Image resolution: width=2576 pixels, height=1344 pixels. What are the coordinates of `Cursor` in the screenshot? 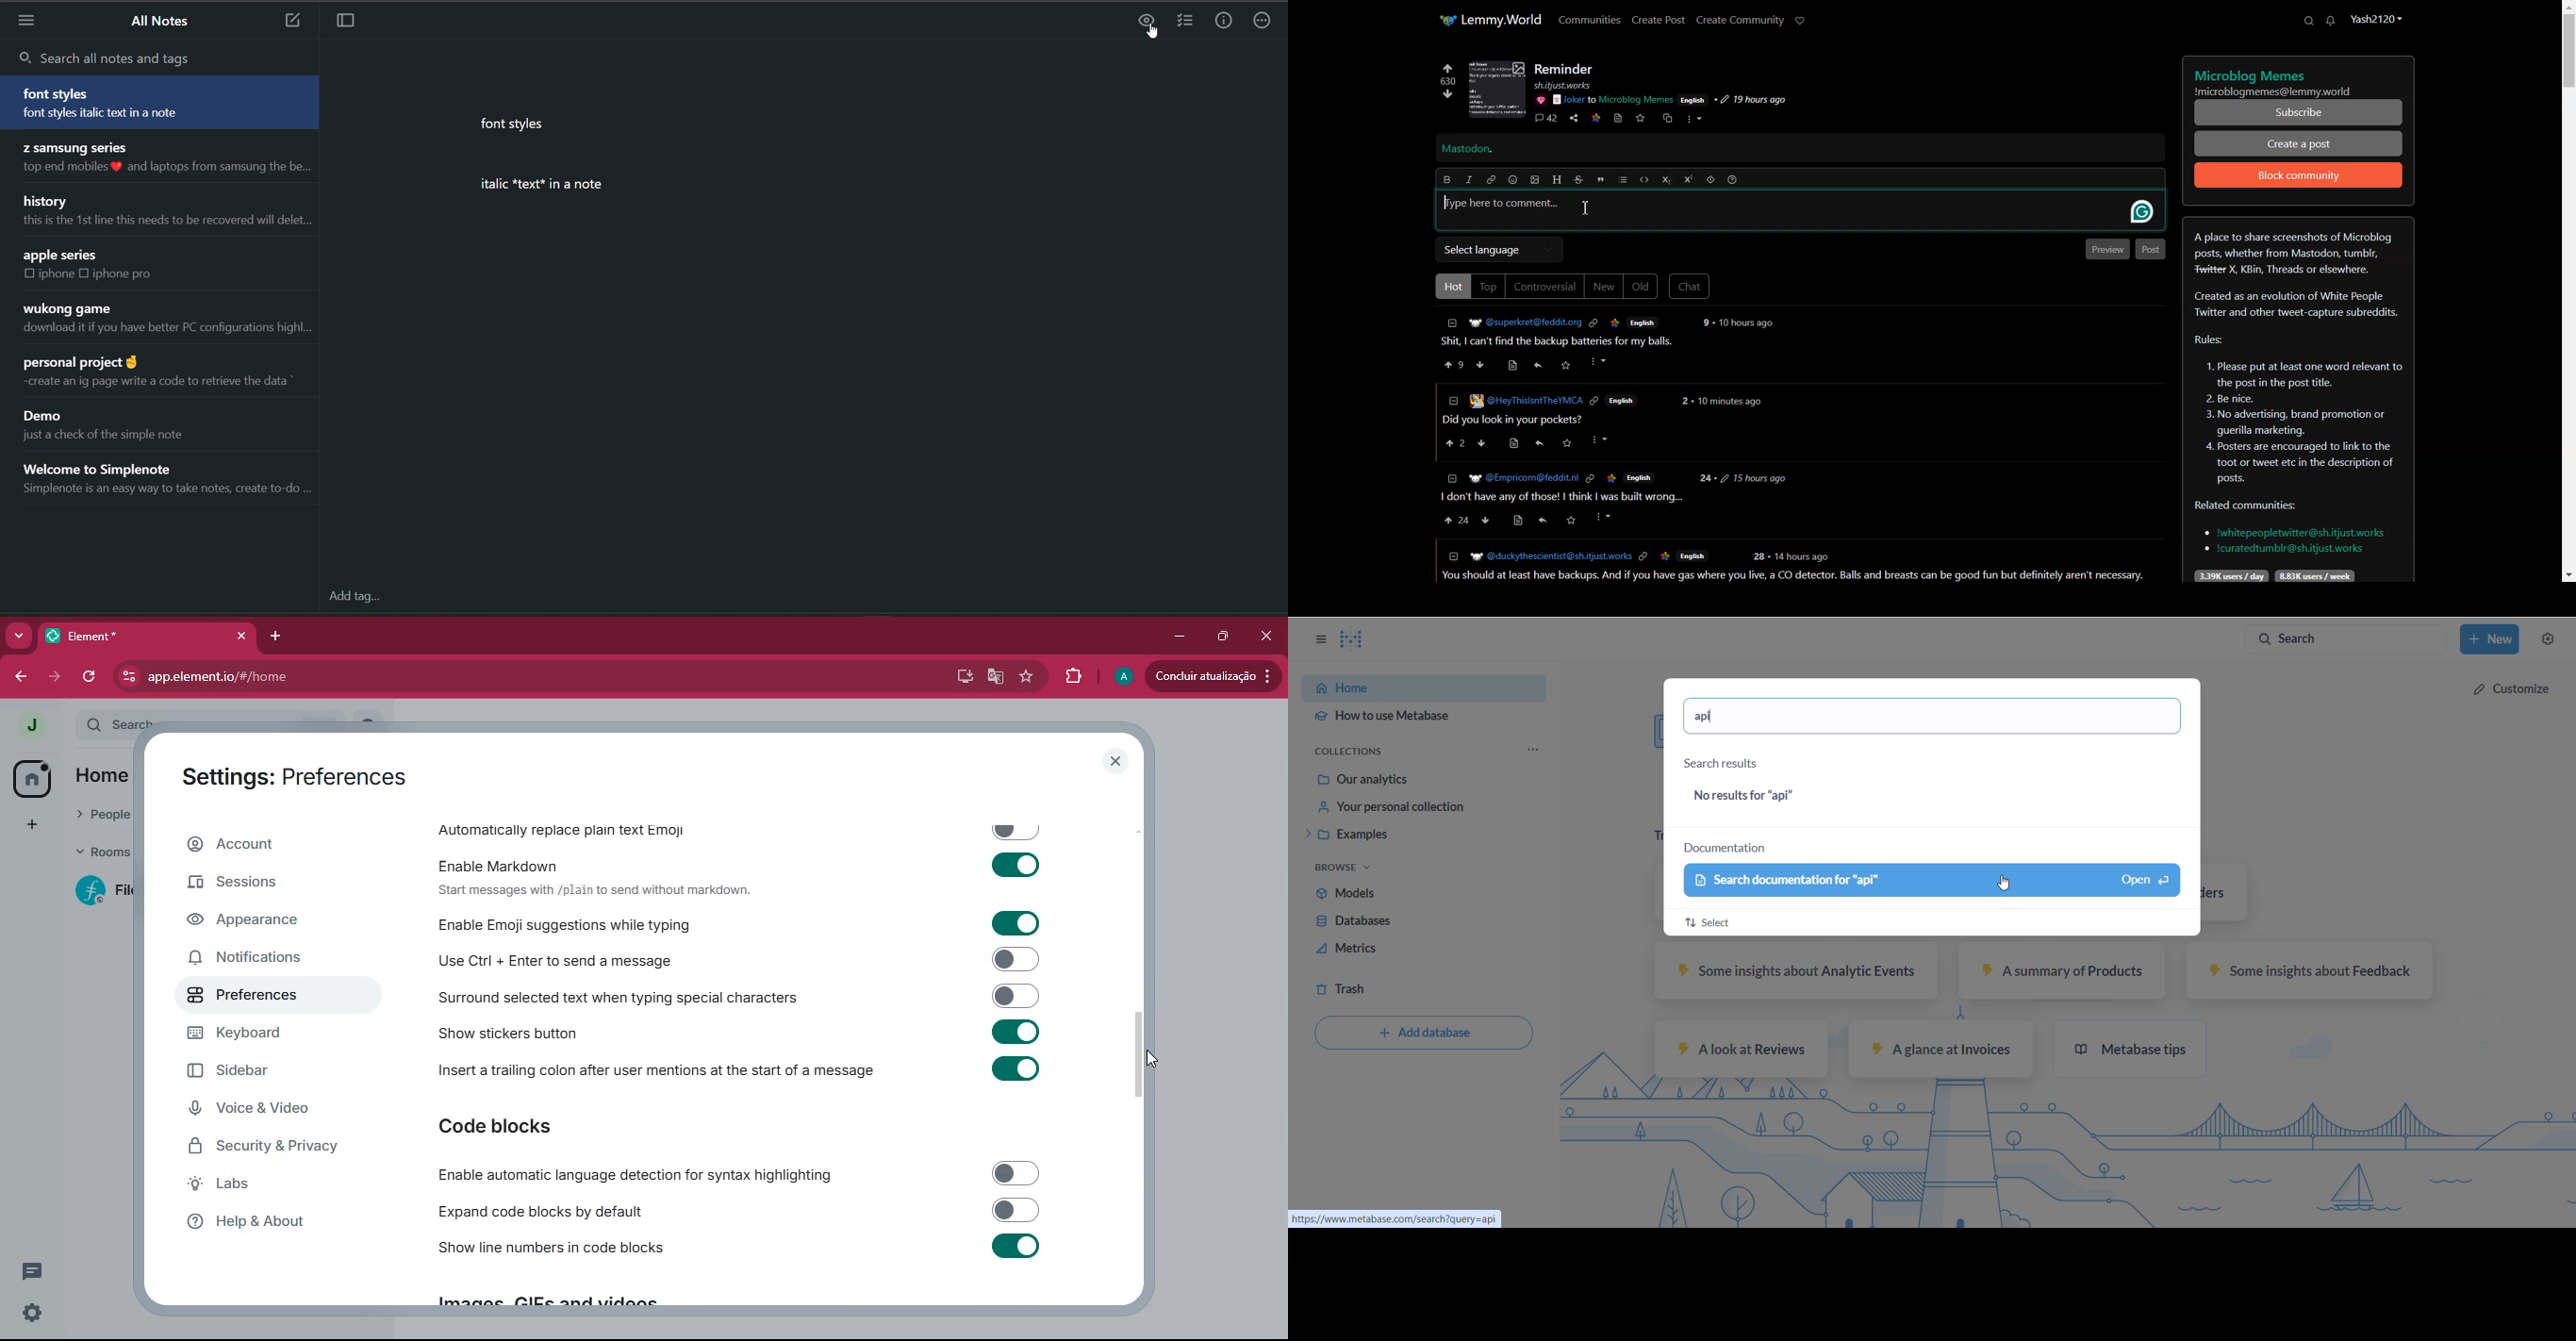 It's located at (1999, 882).